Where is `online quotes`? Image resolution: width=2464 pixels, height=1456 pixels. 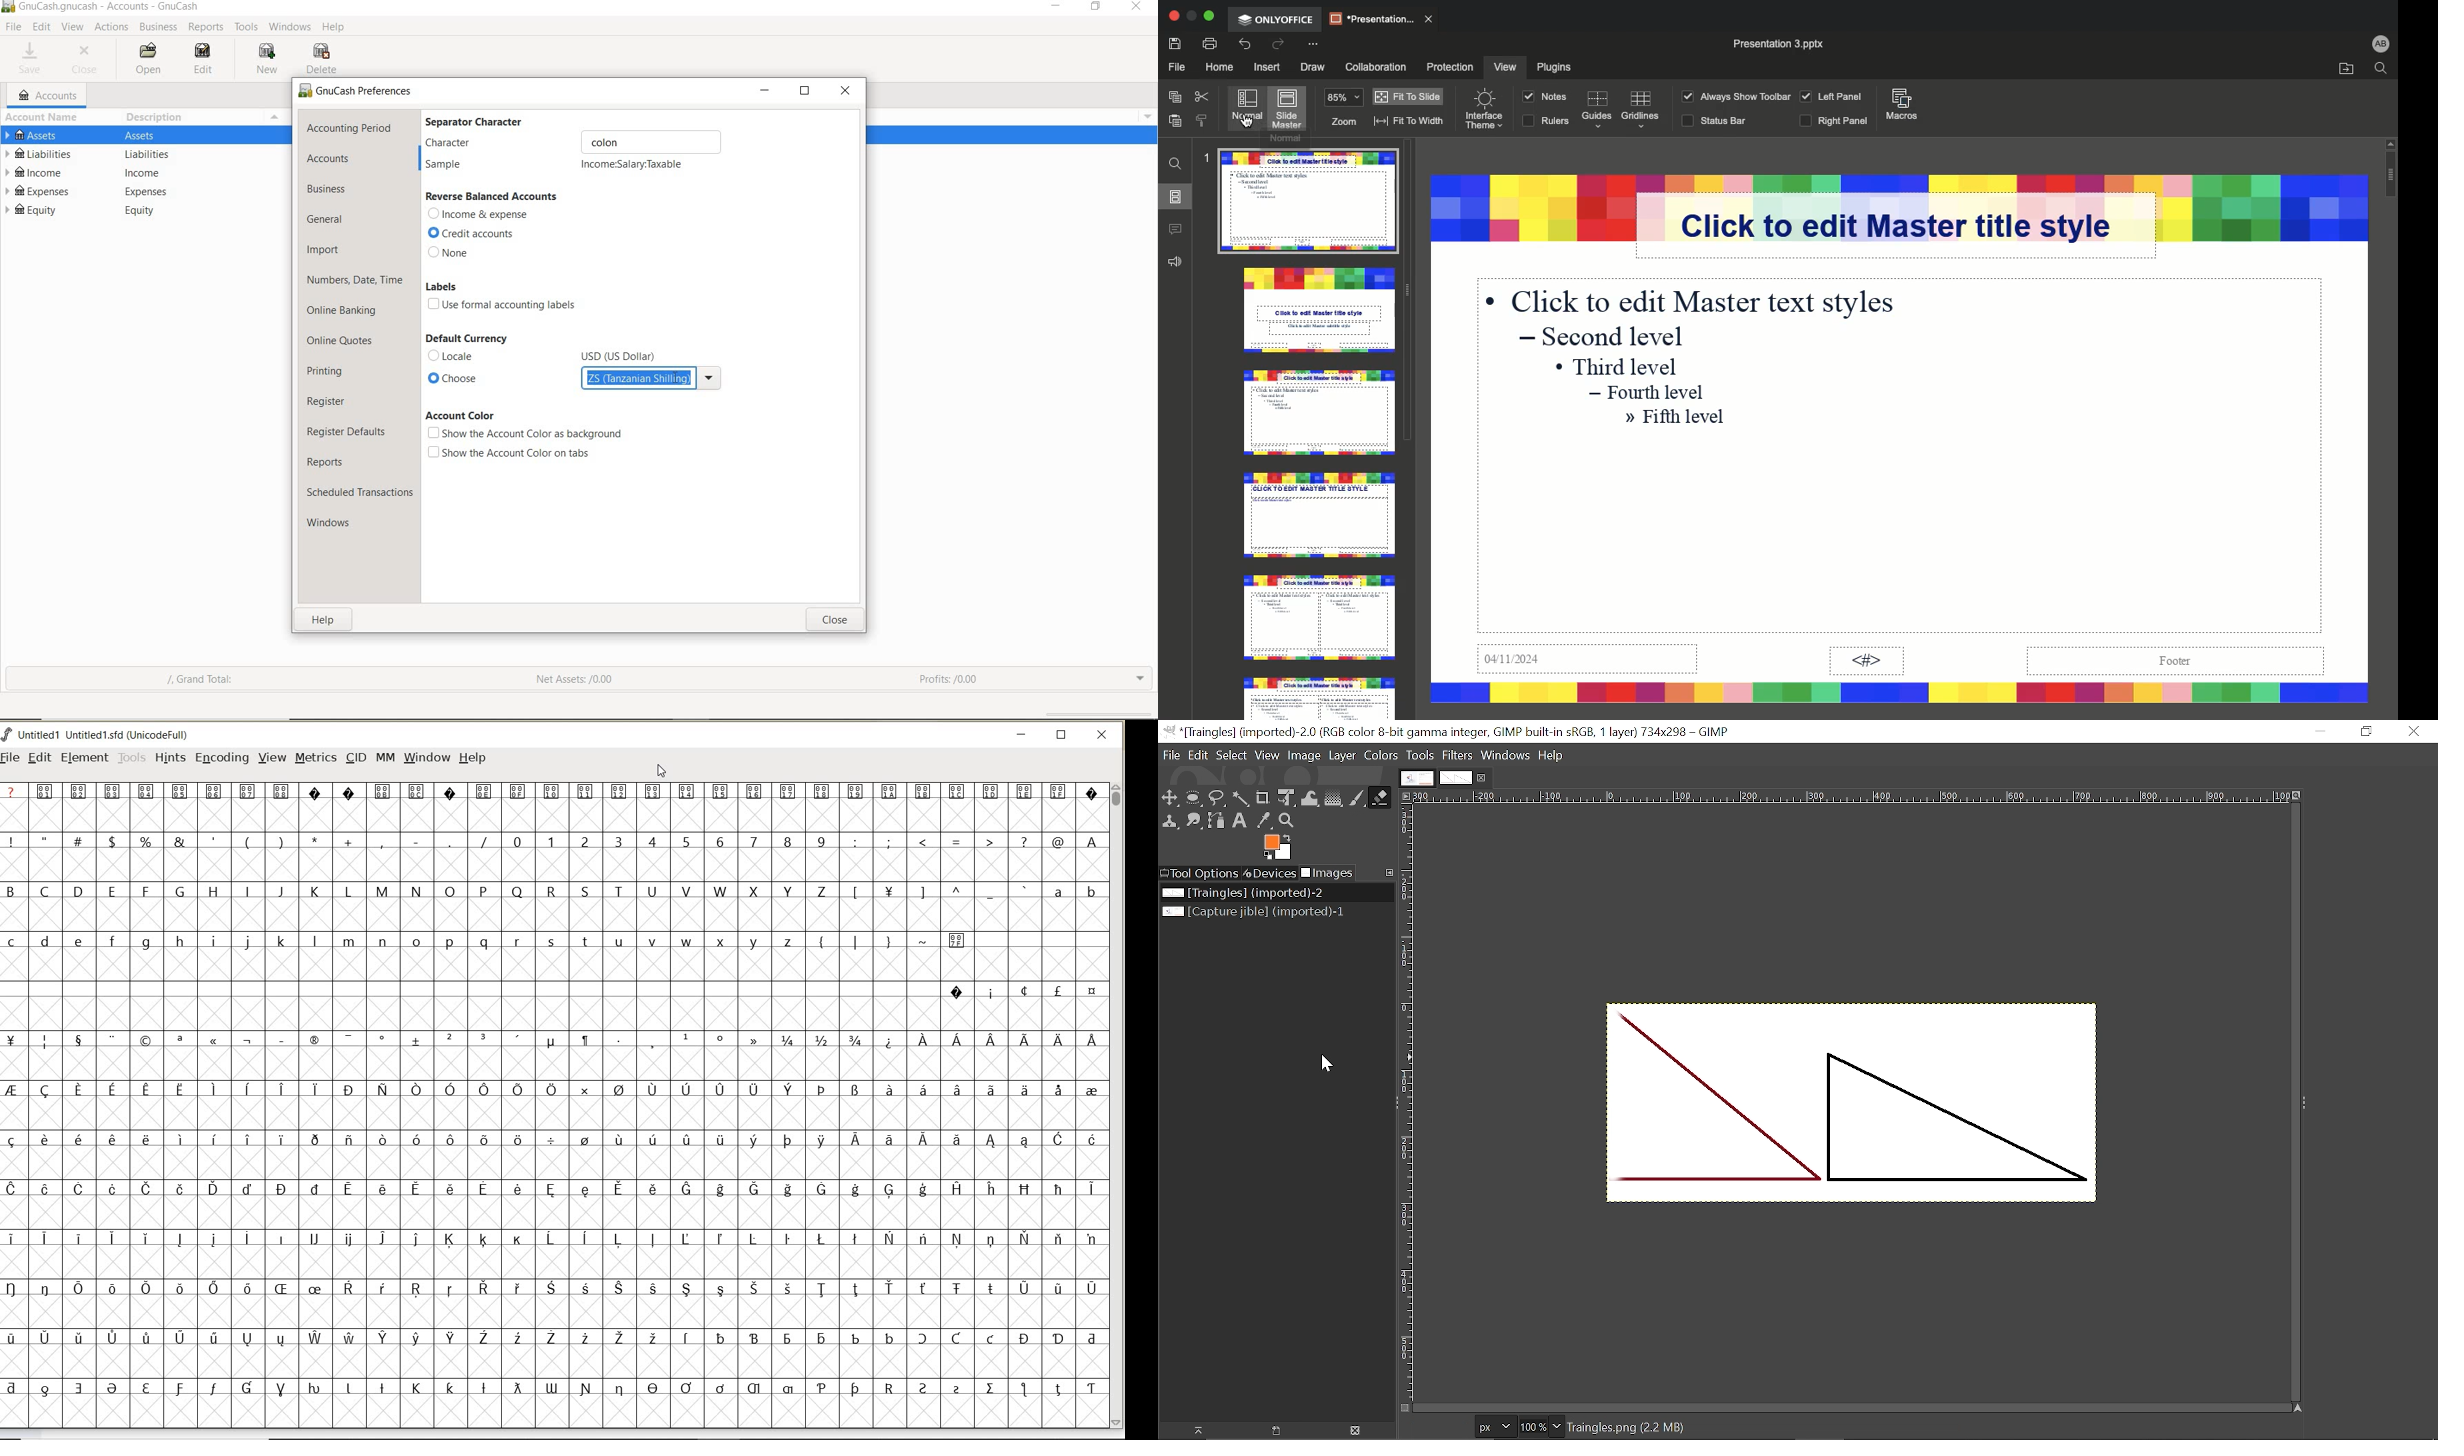 online quotes is located at coordinates (345, 342).